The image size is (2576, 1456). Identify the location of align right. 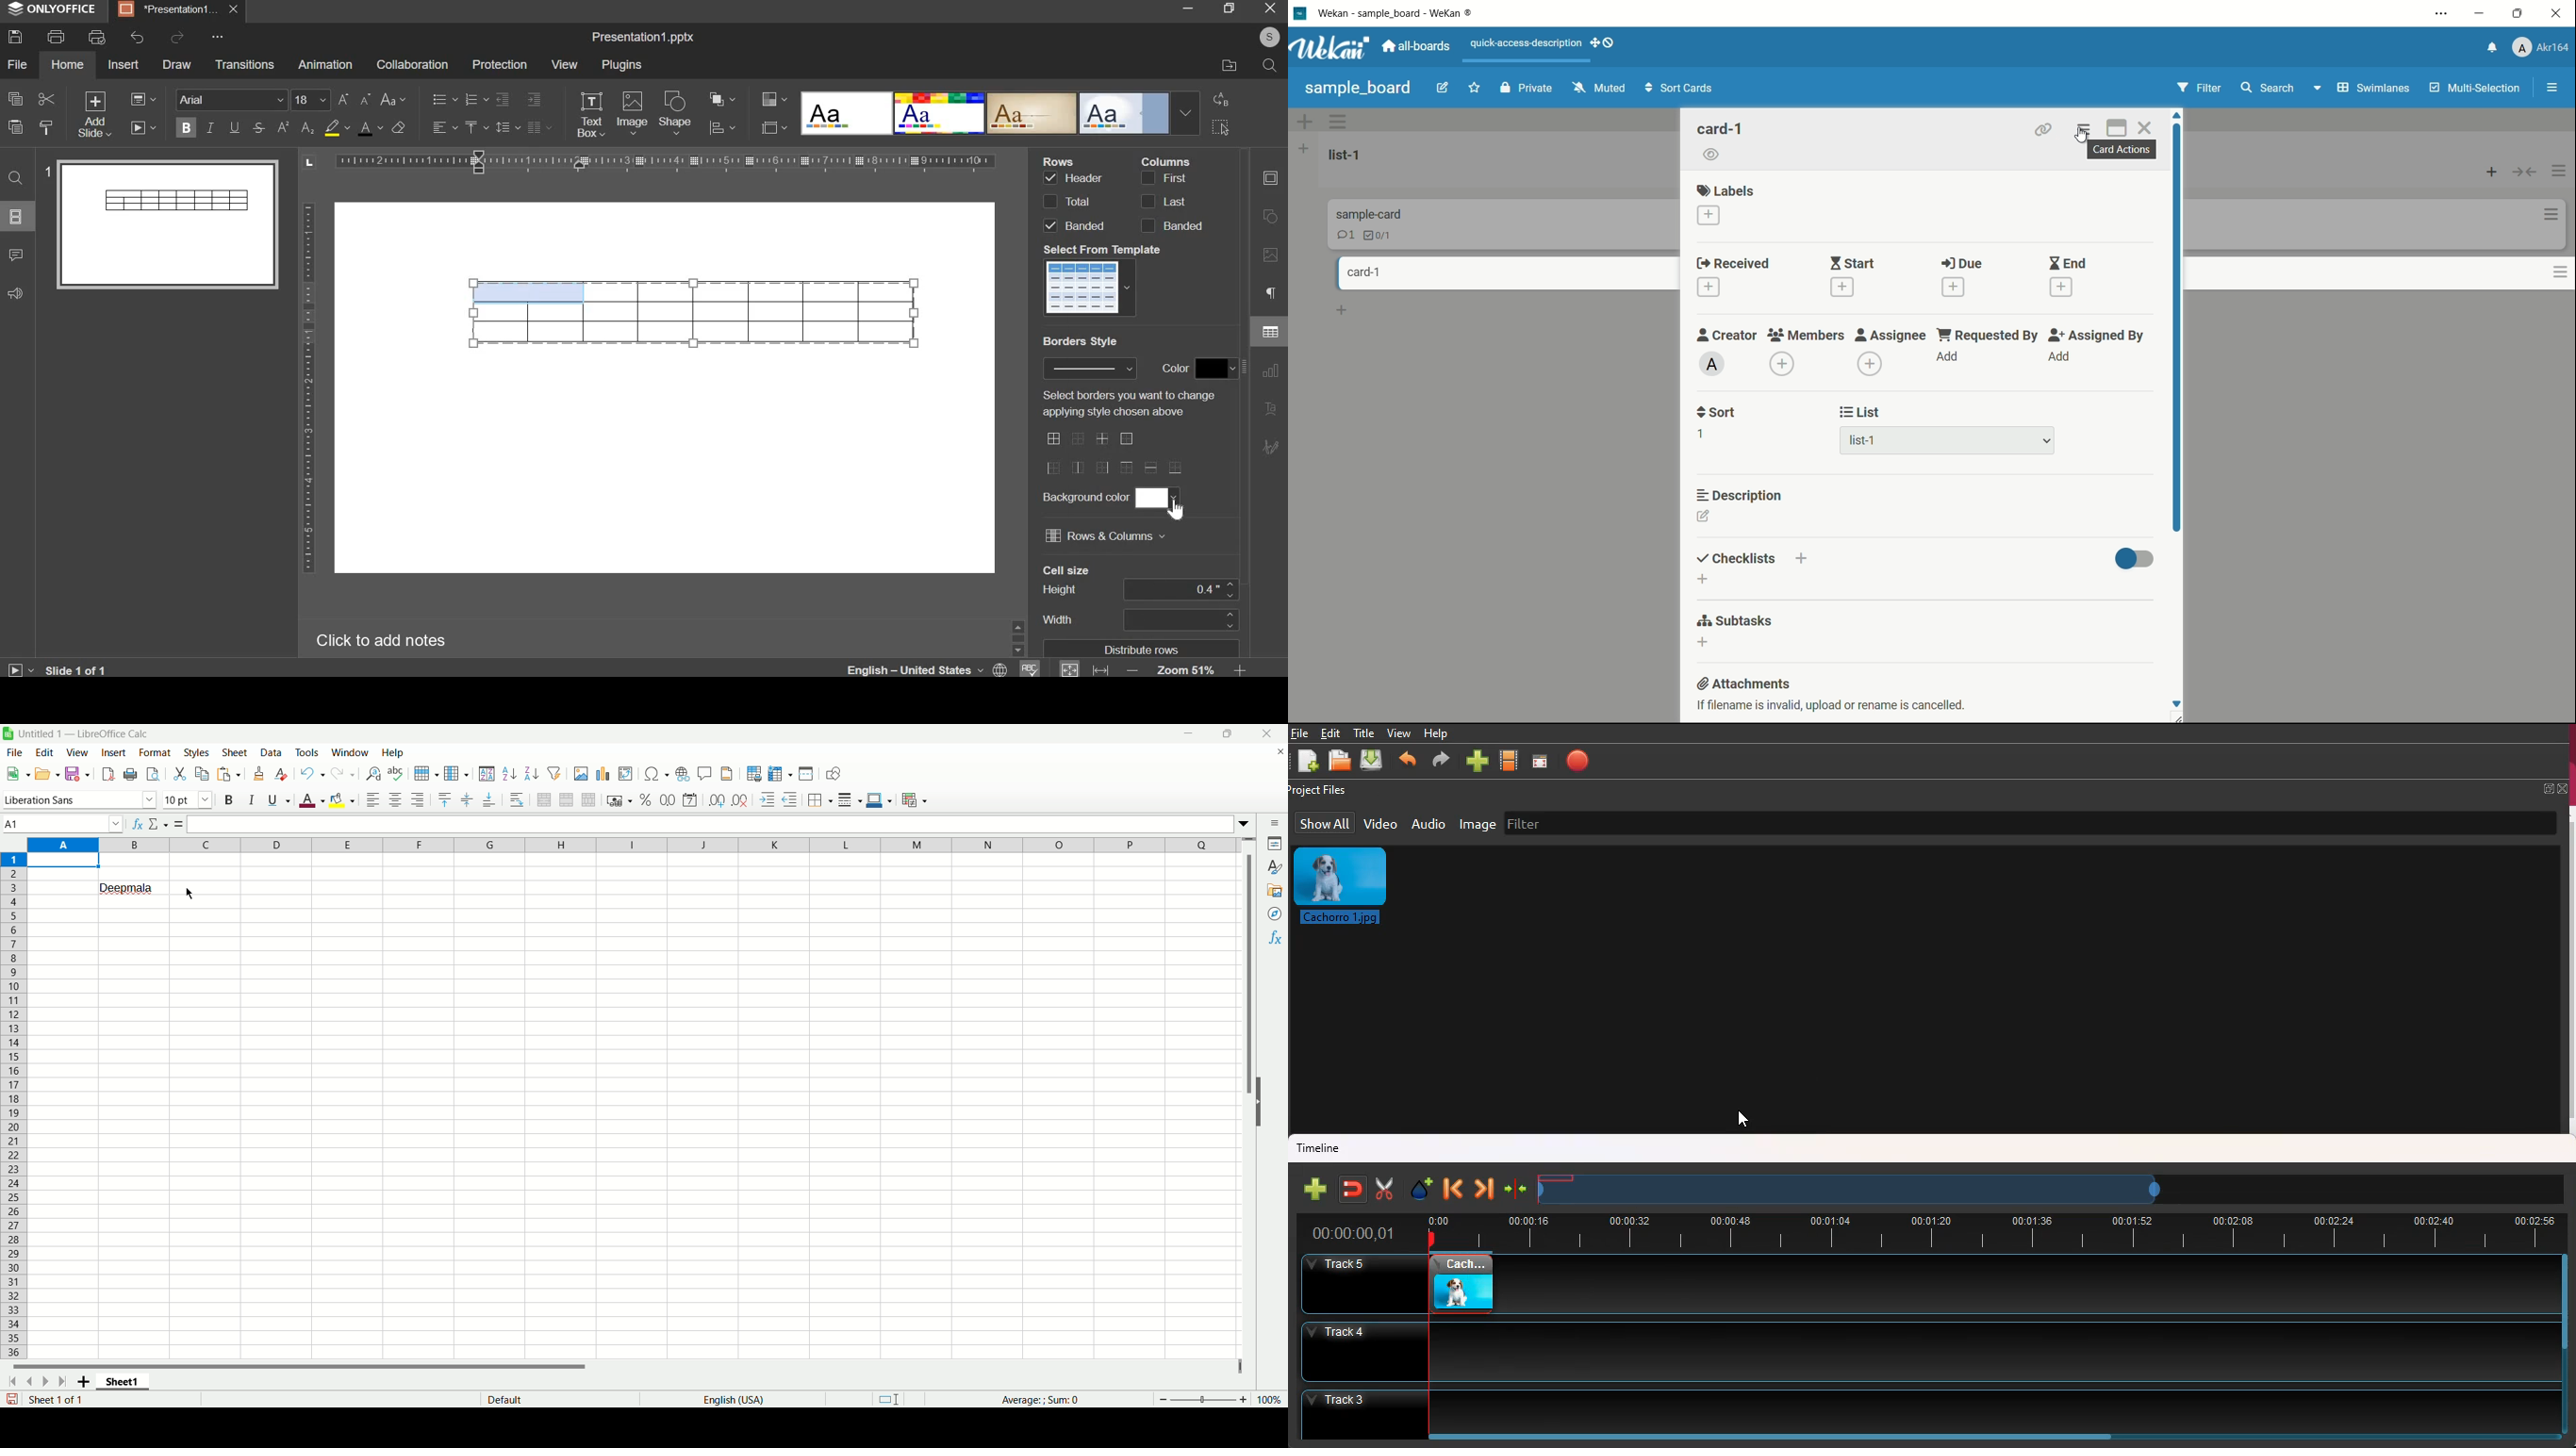
(419, 799).